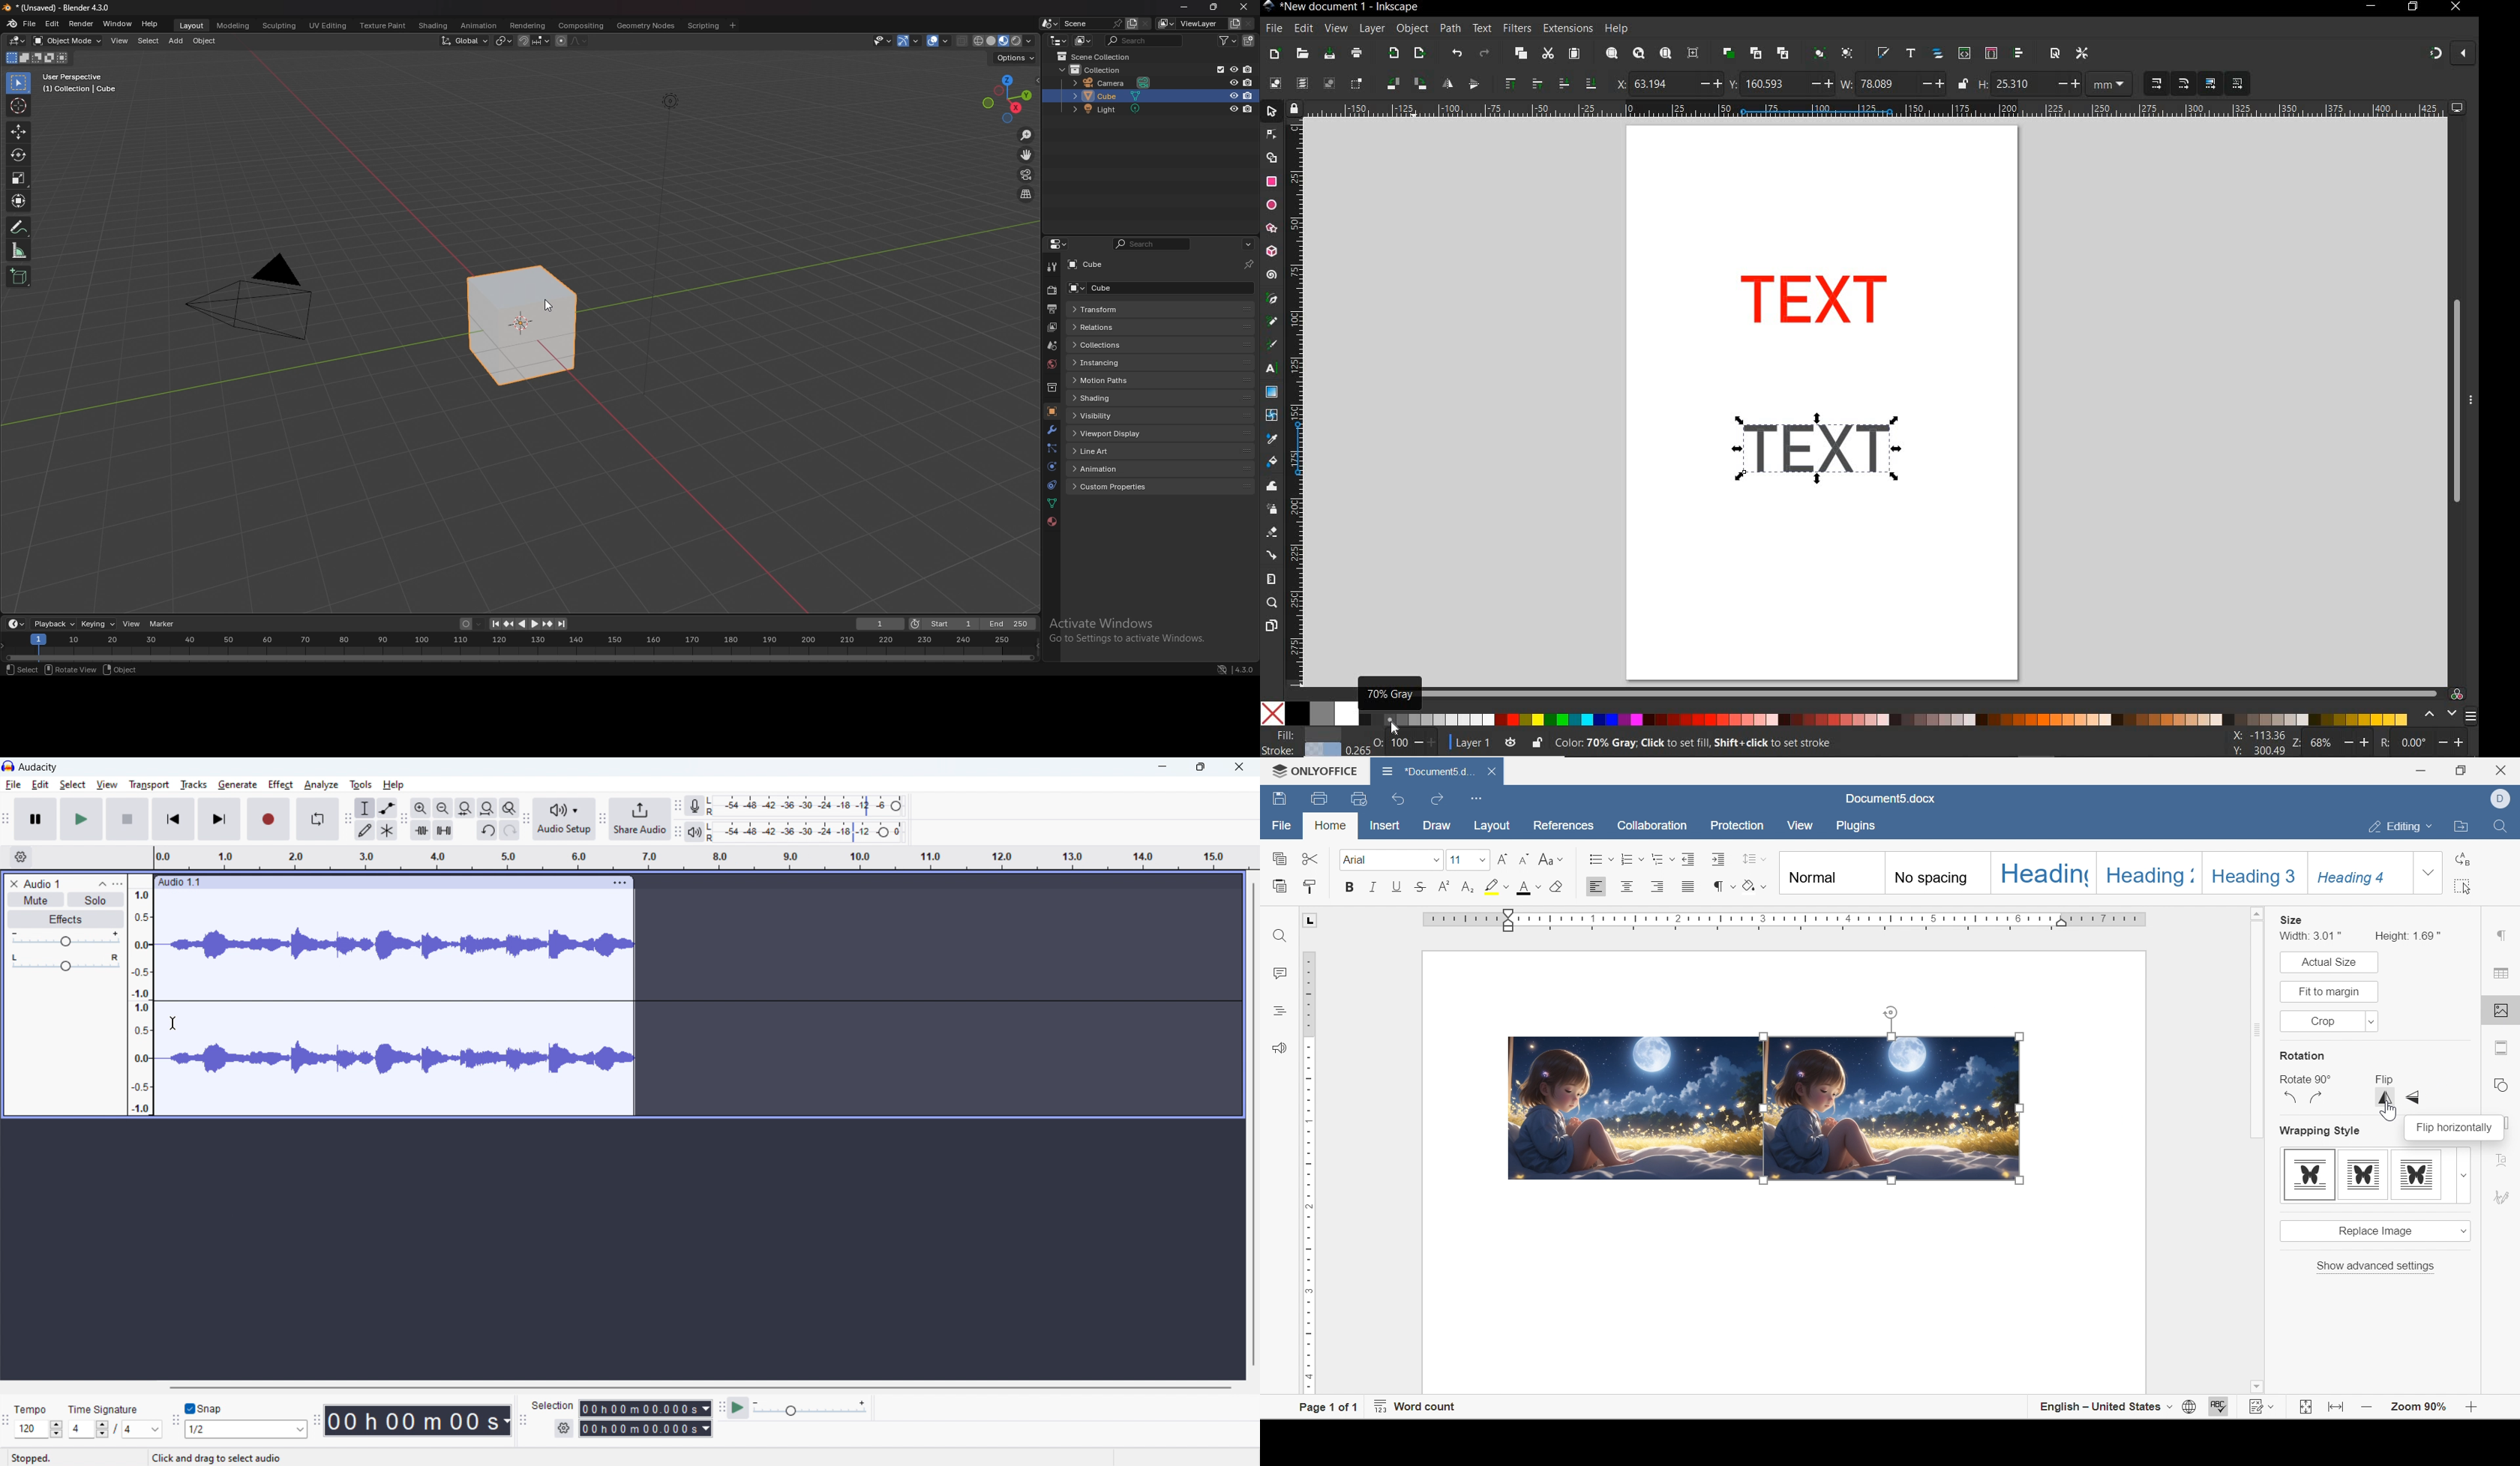  I want to click on dropper, so click(1272, 439).